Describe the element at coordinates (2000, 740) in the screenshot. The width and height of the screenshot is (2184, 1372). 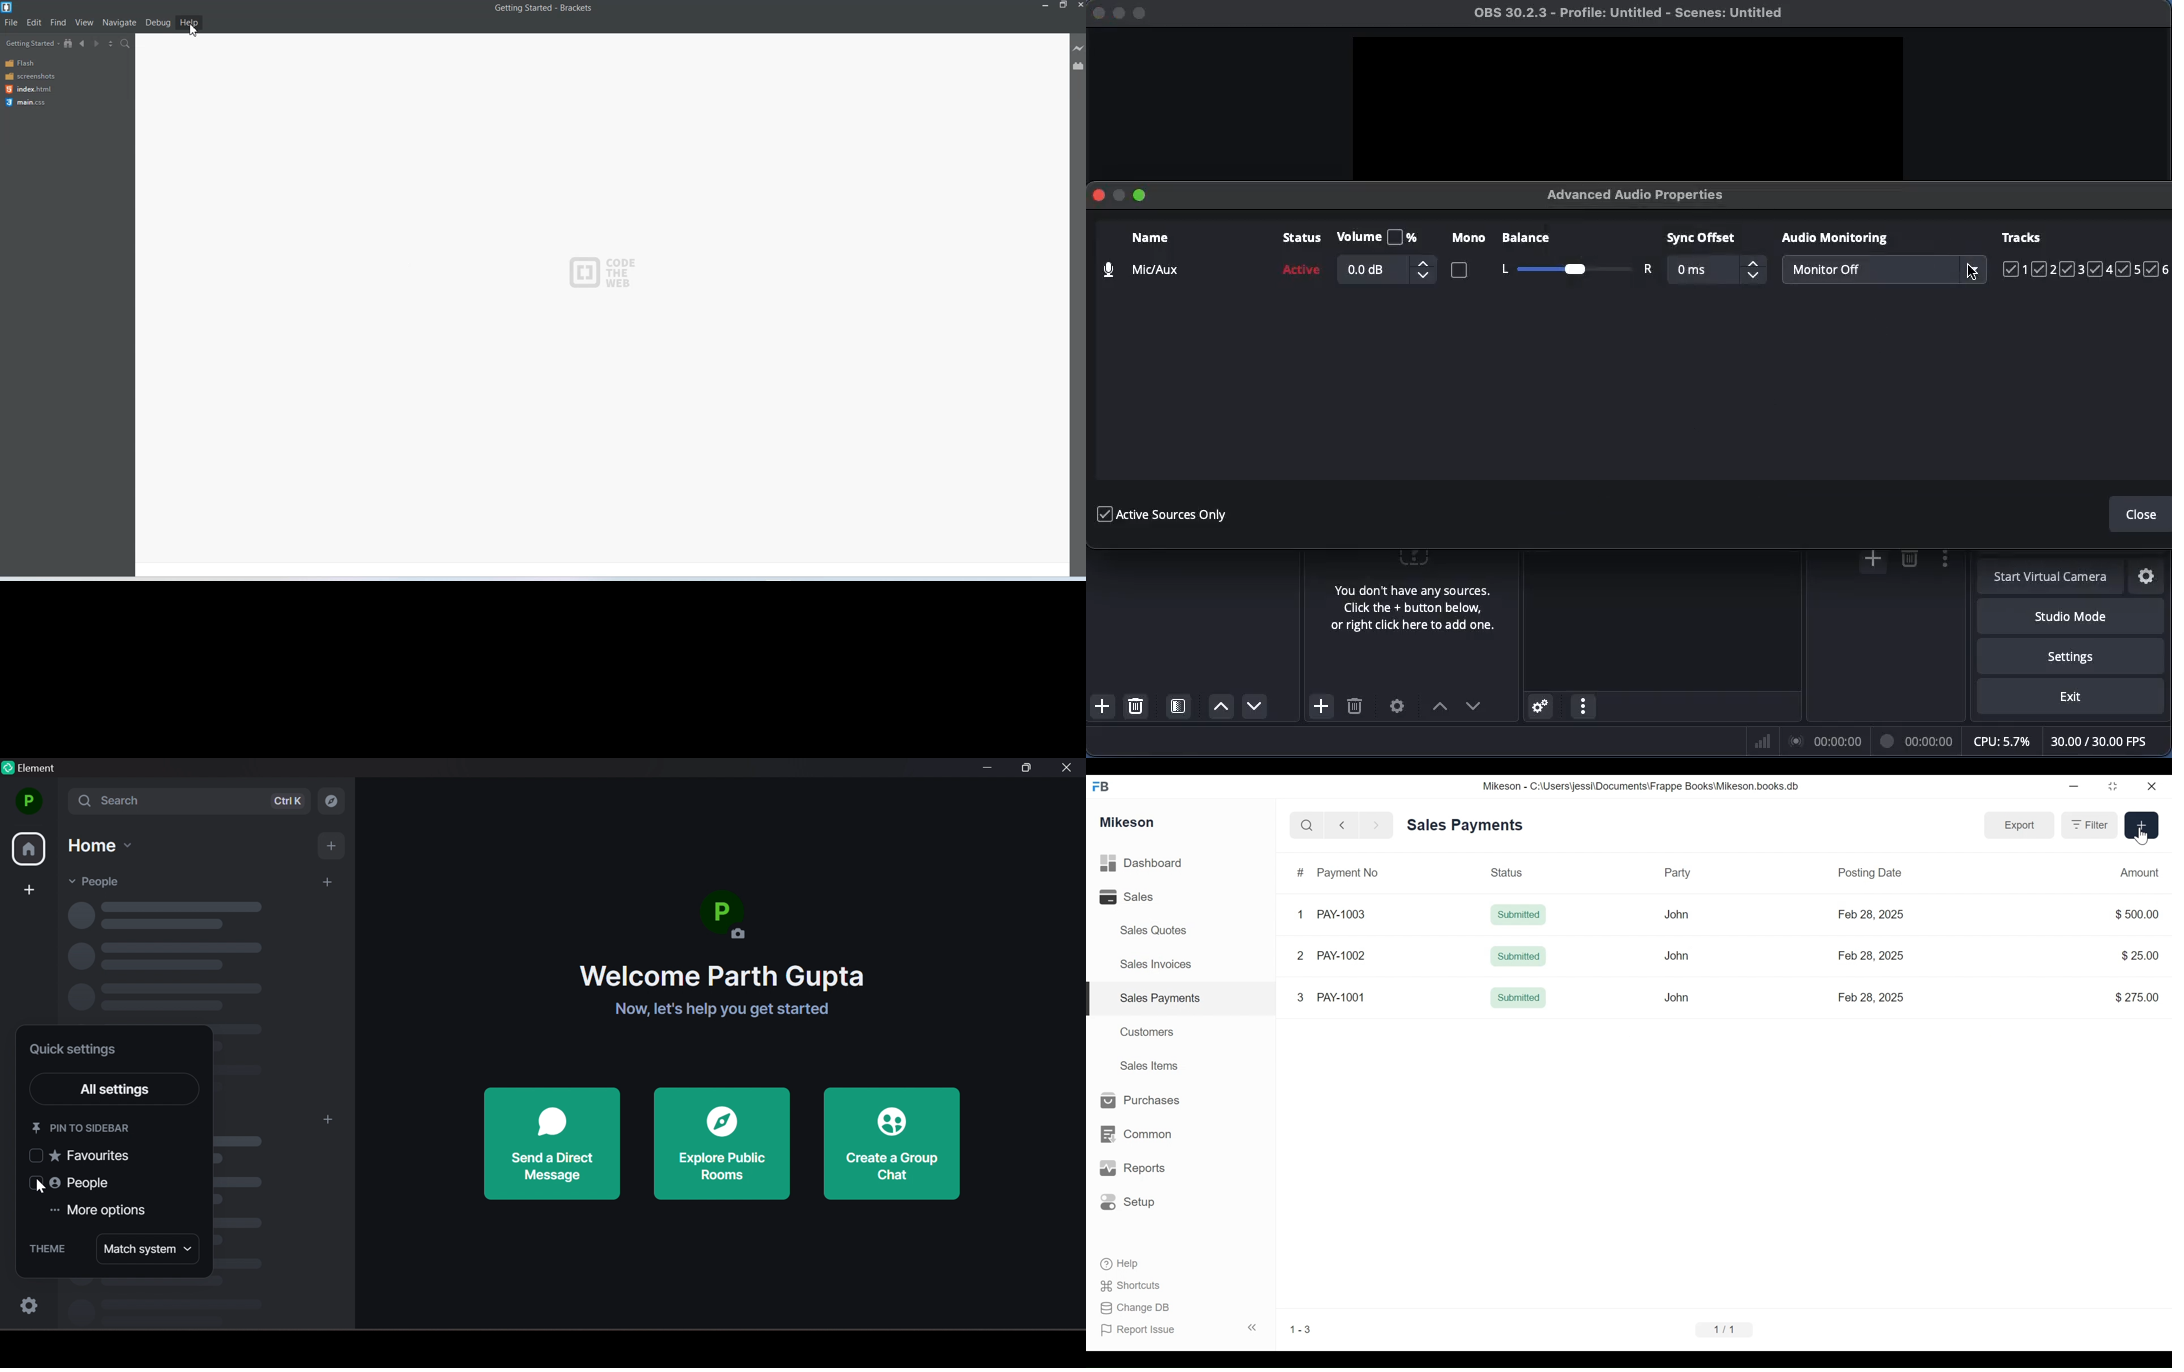
I see `CPU` at that location.